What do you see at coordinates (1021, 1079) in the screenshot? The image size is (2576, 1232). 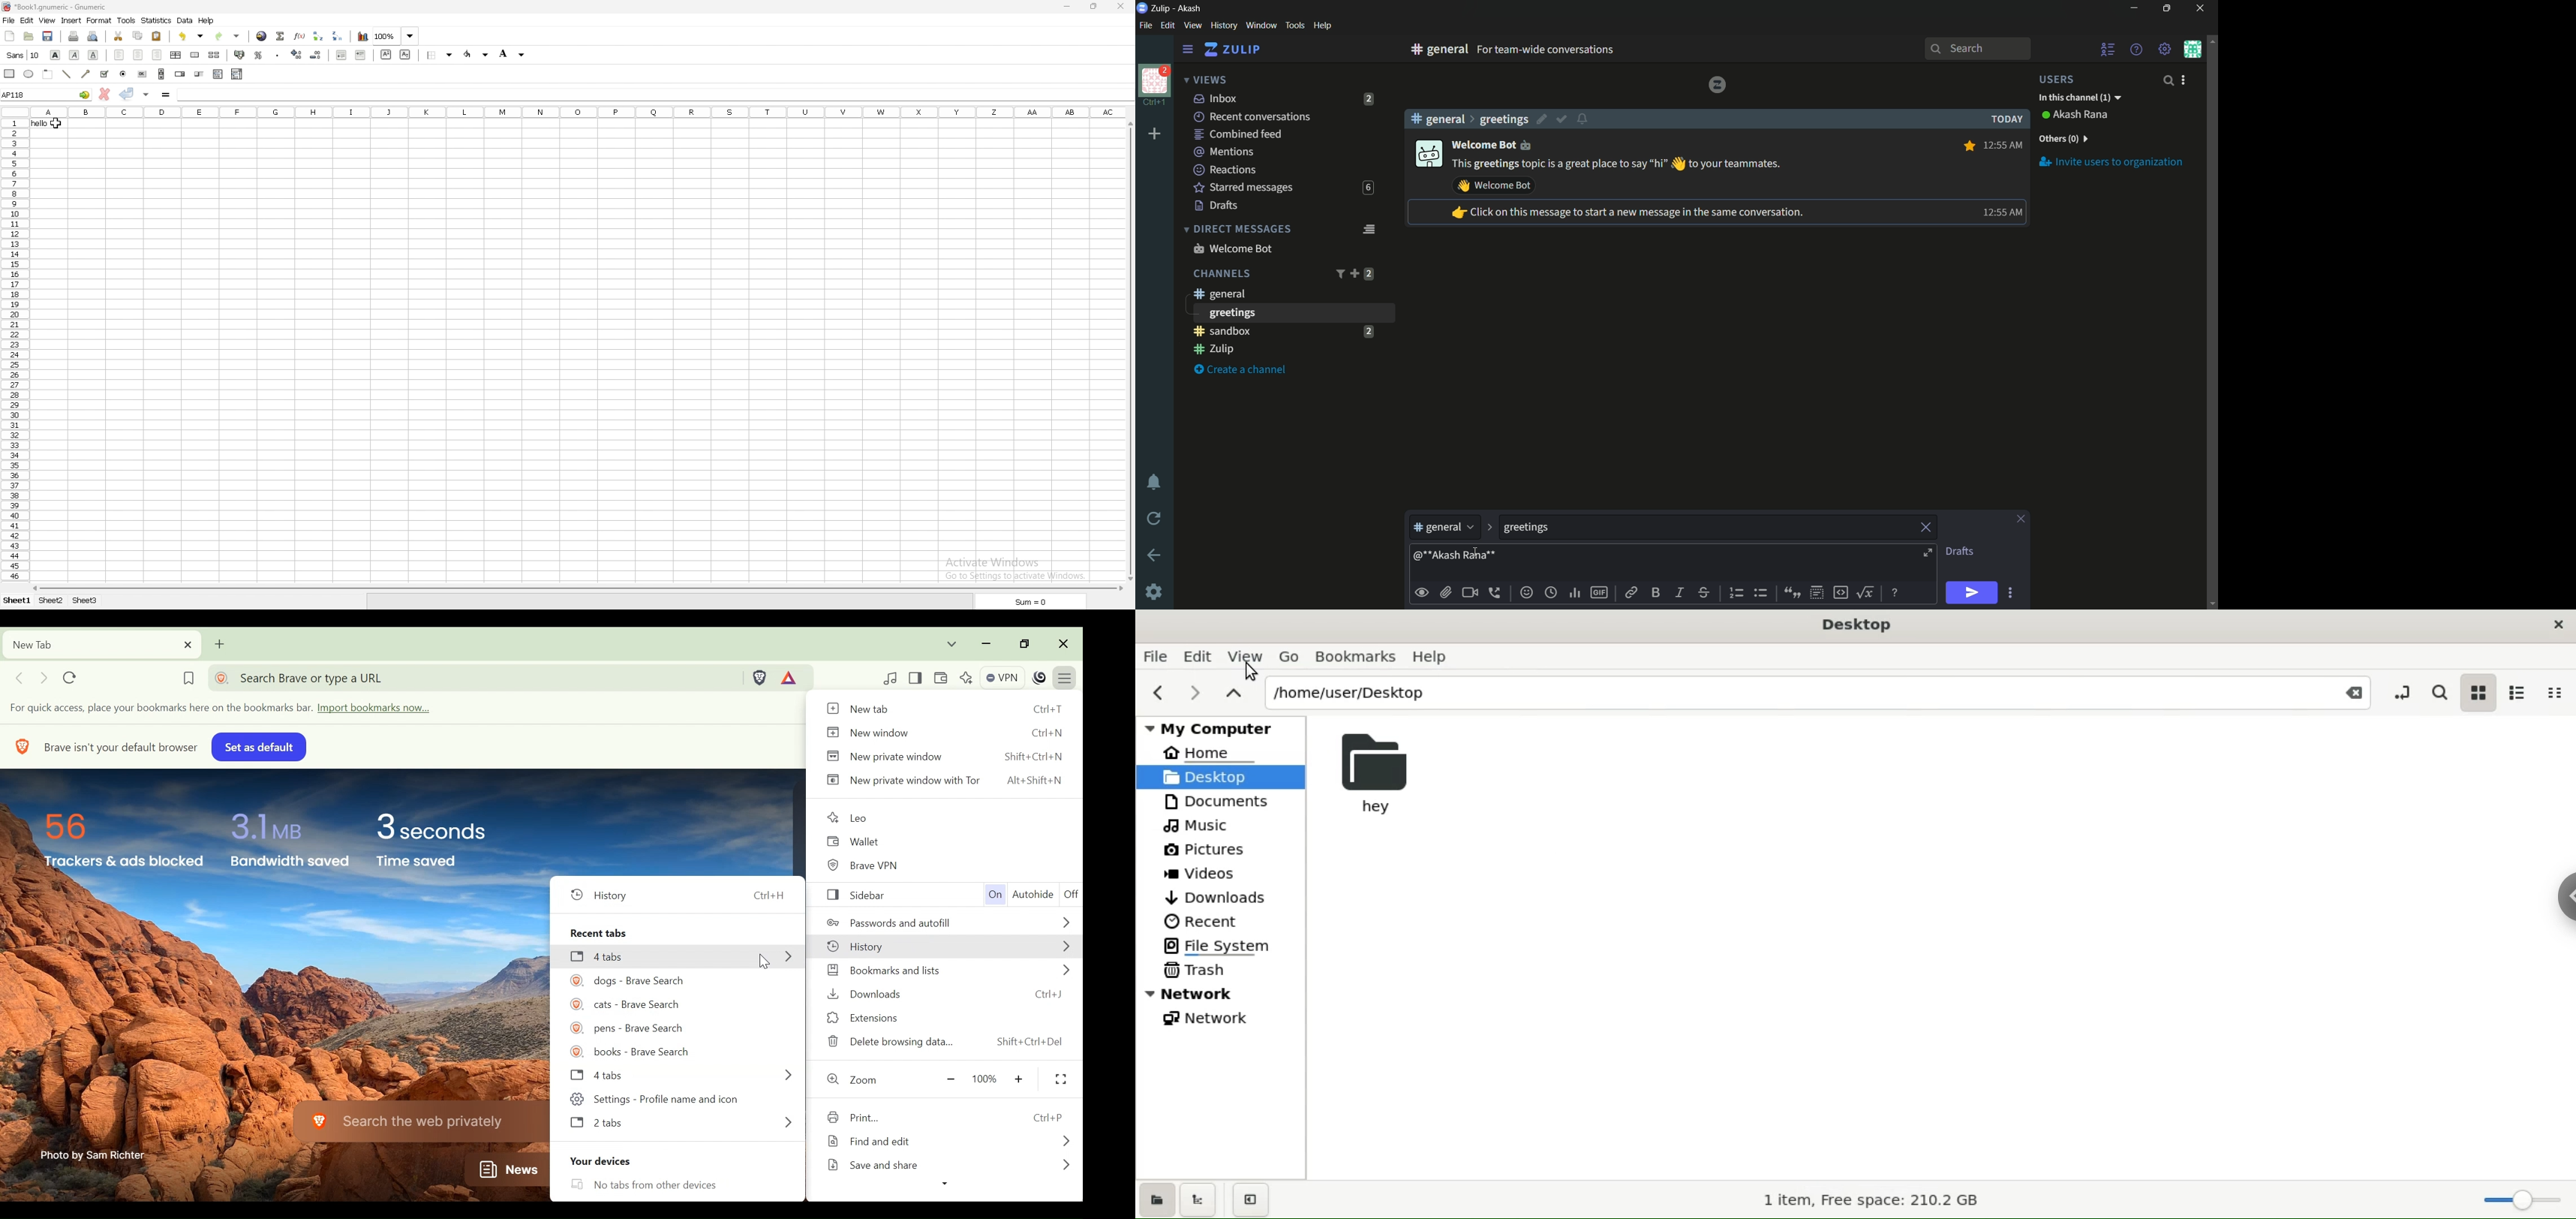 I see `Zoom in` at bounding box center [1021, 1079].